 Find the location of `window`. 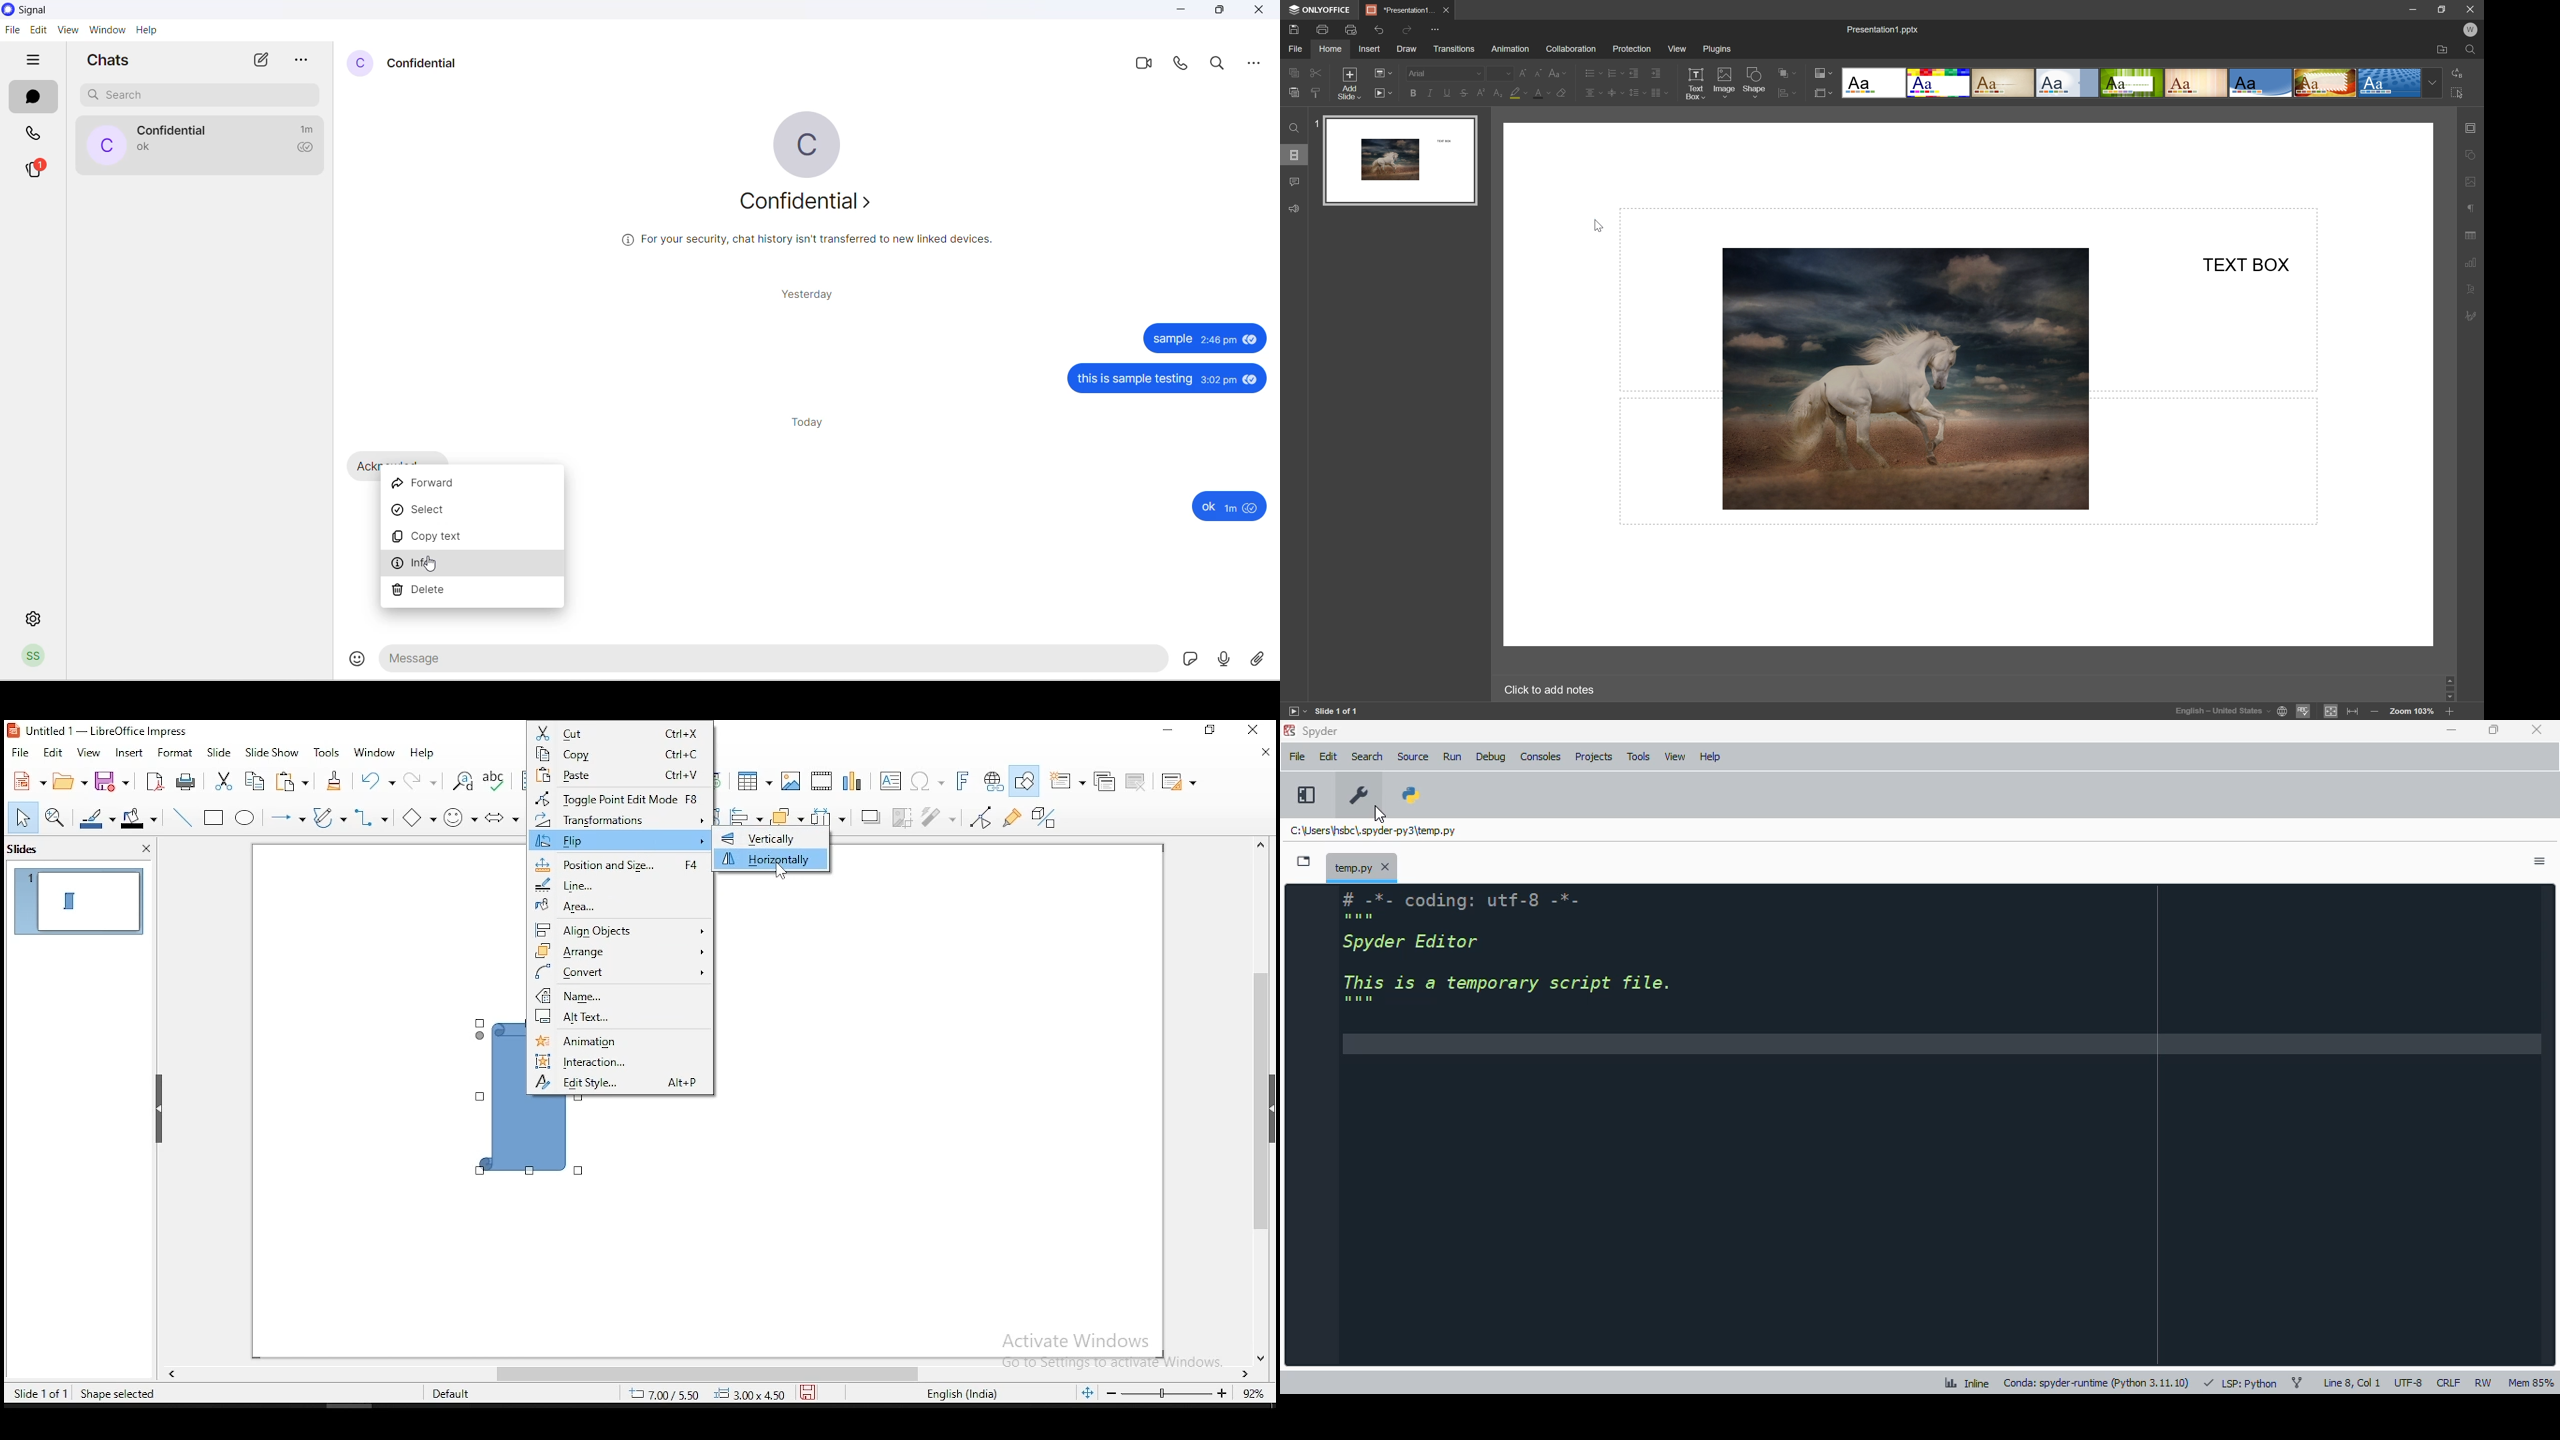

window is located at coordinates (375, 752).